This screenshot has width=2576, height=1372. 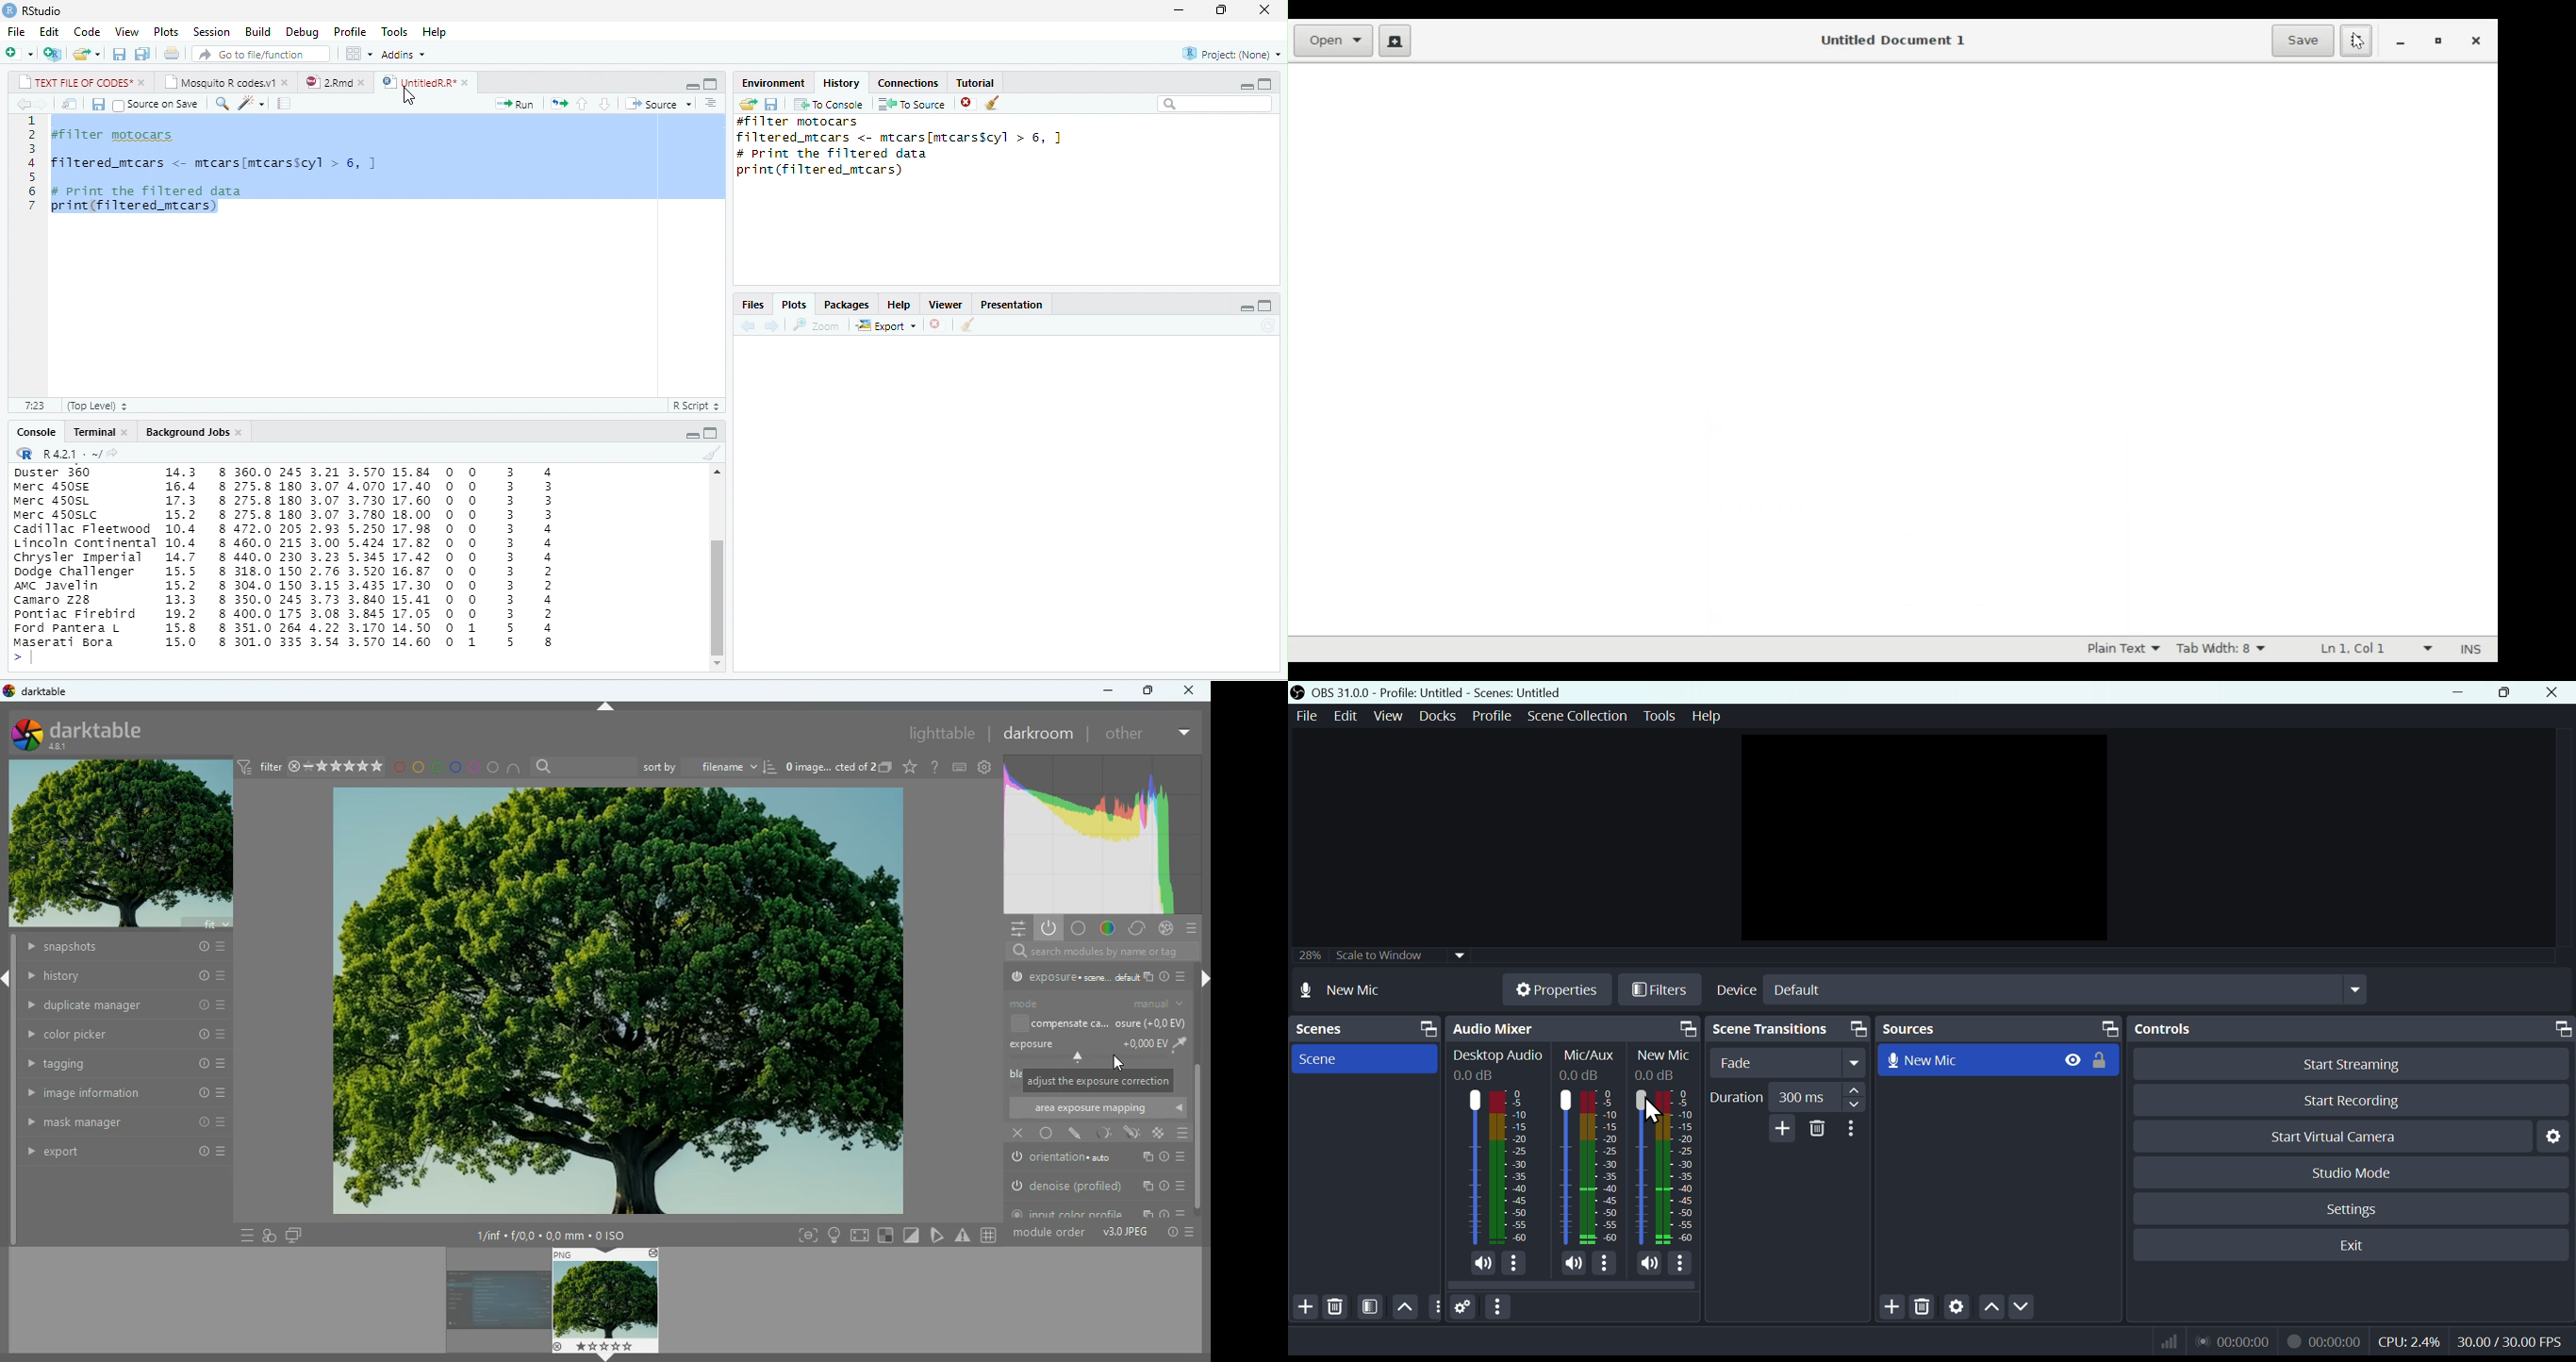 I want to click on mask manager, so click(x=116, y=1124).